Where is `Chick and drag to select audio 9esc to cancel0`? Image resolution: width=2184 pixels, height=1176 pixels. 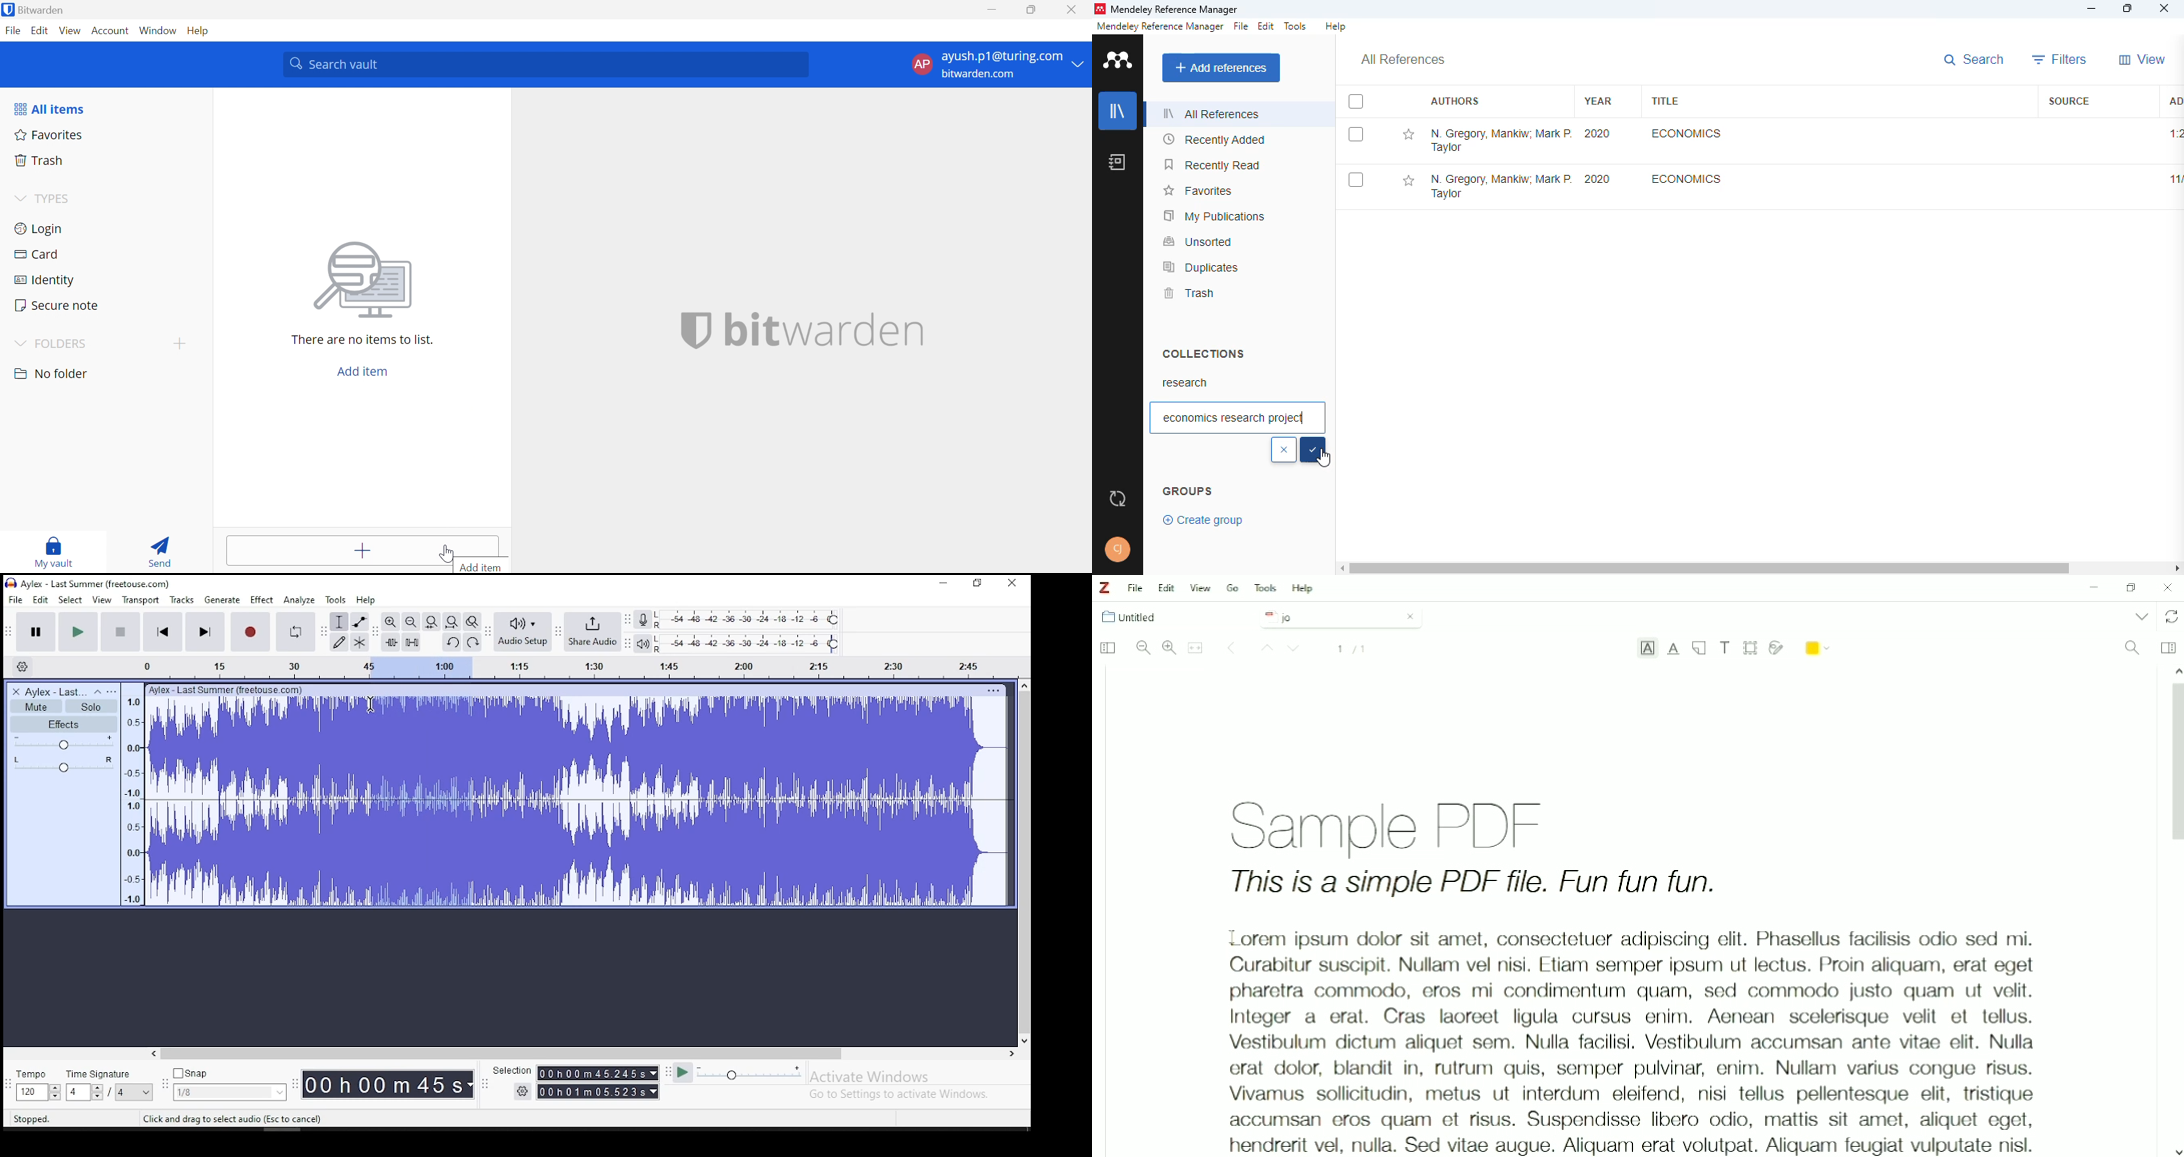 Chick and drag to select audio 9esc to cancel0 is located at coordinates (235, 1120).